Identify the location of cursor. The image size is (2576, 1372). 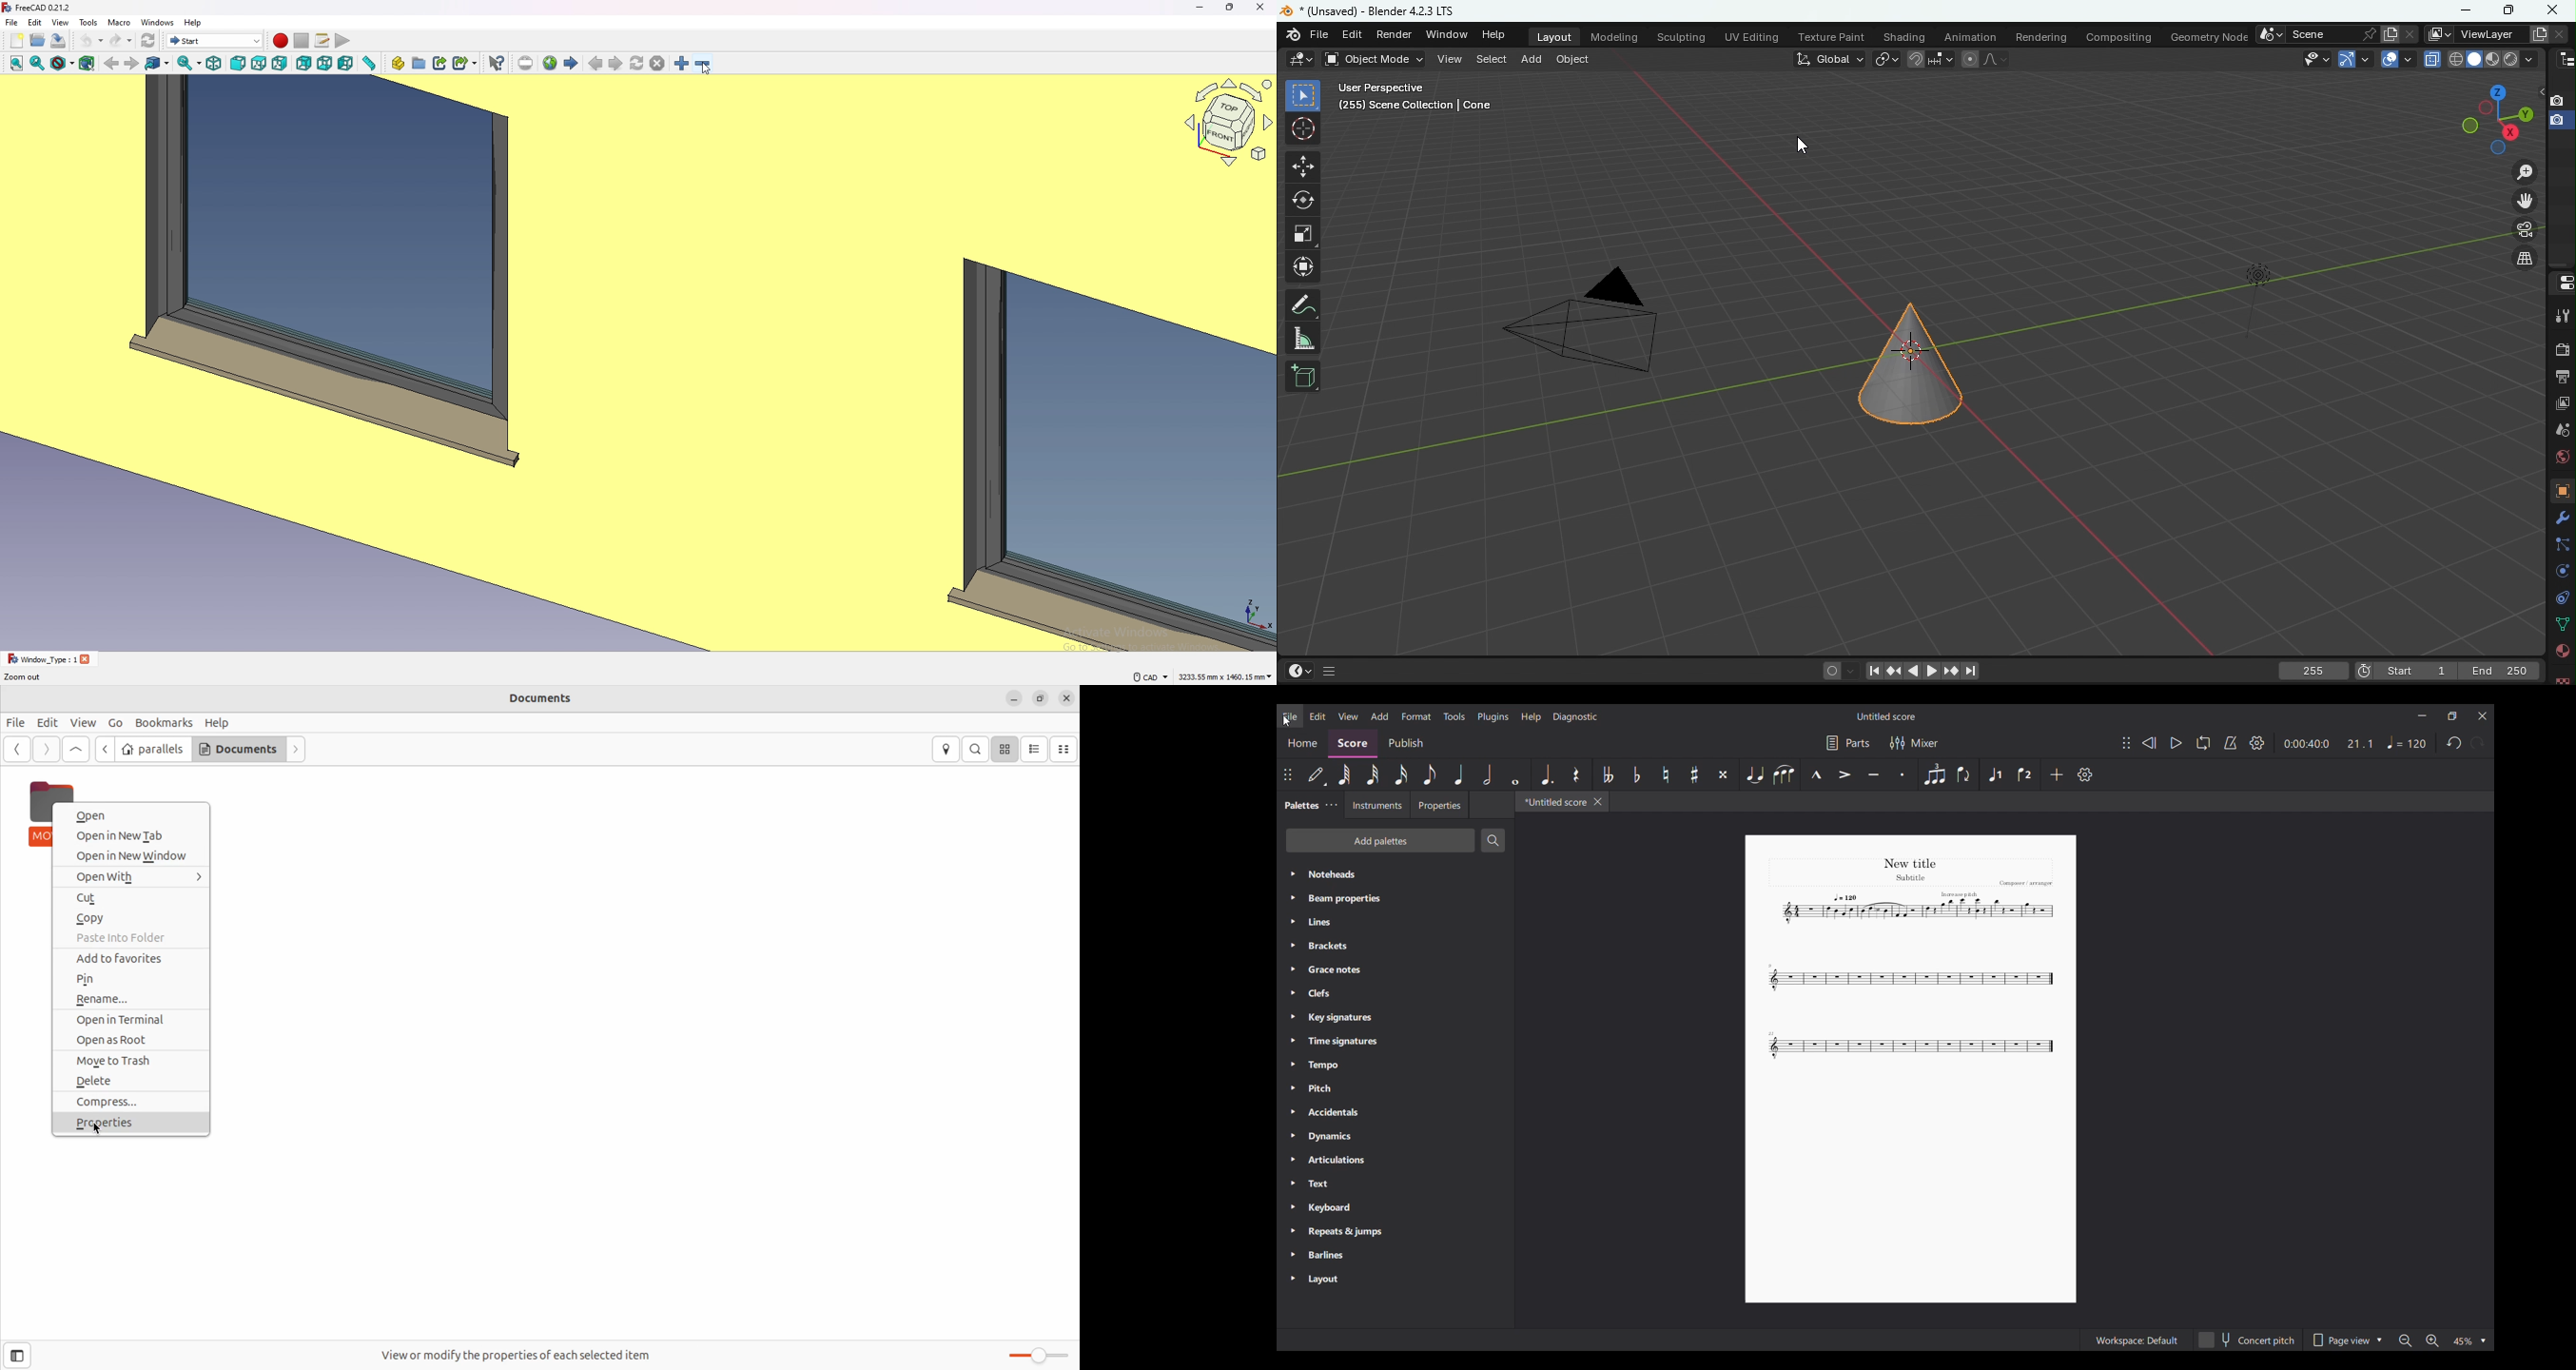
(707, 68).